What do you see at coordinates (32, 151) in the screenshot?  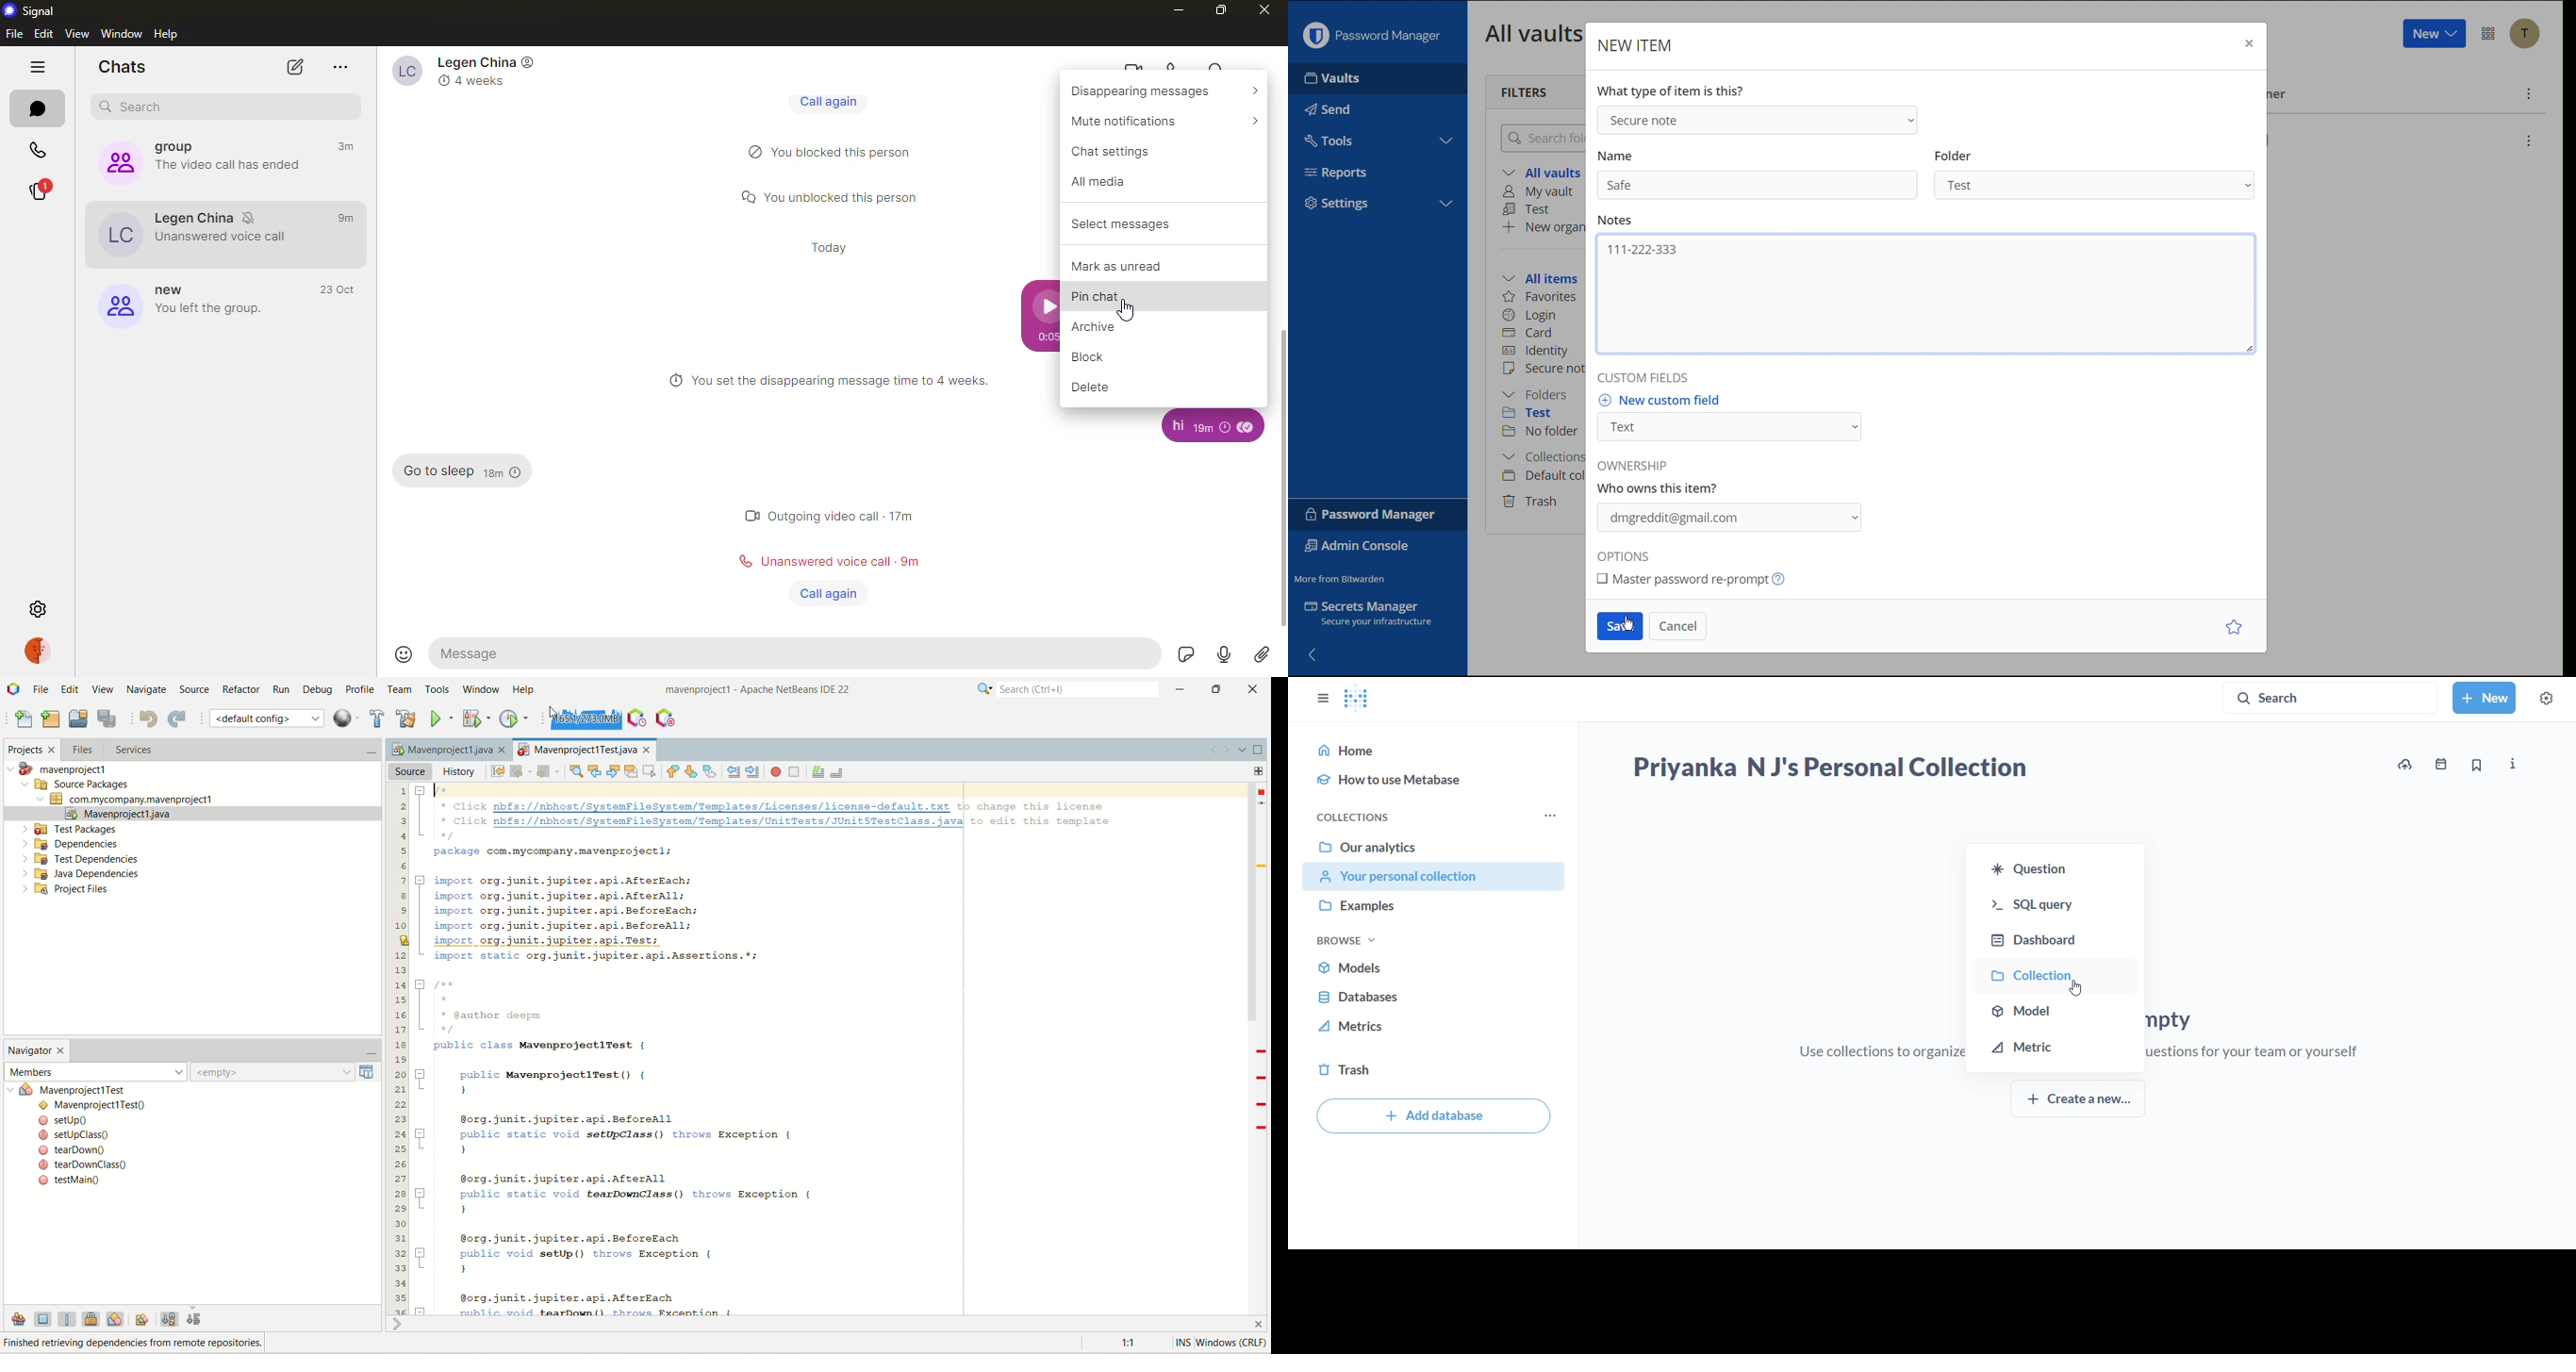 I see `calls` at bounding box center [32, 151].